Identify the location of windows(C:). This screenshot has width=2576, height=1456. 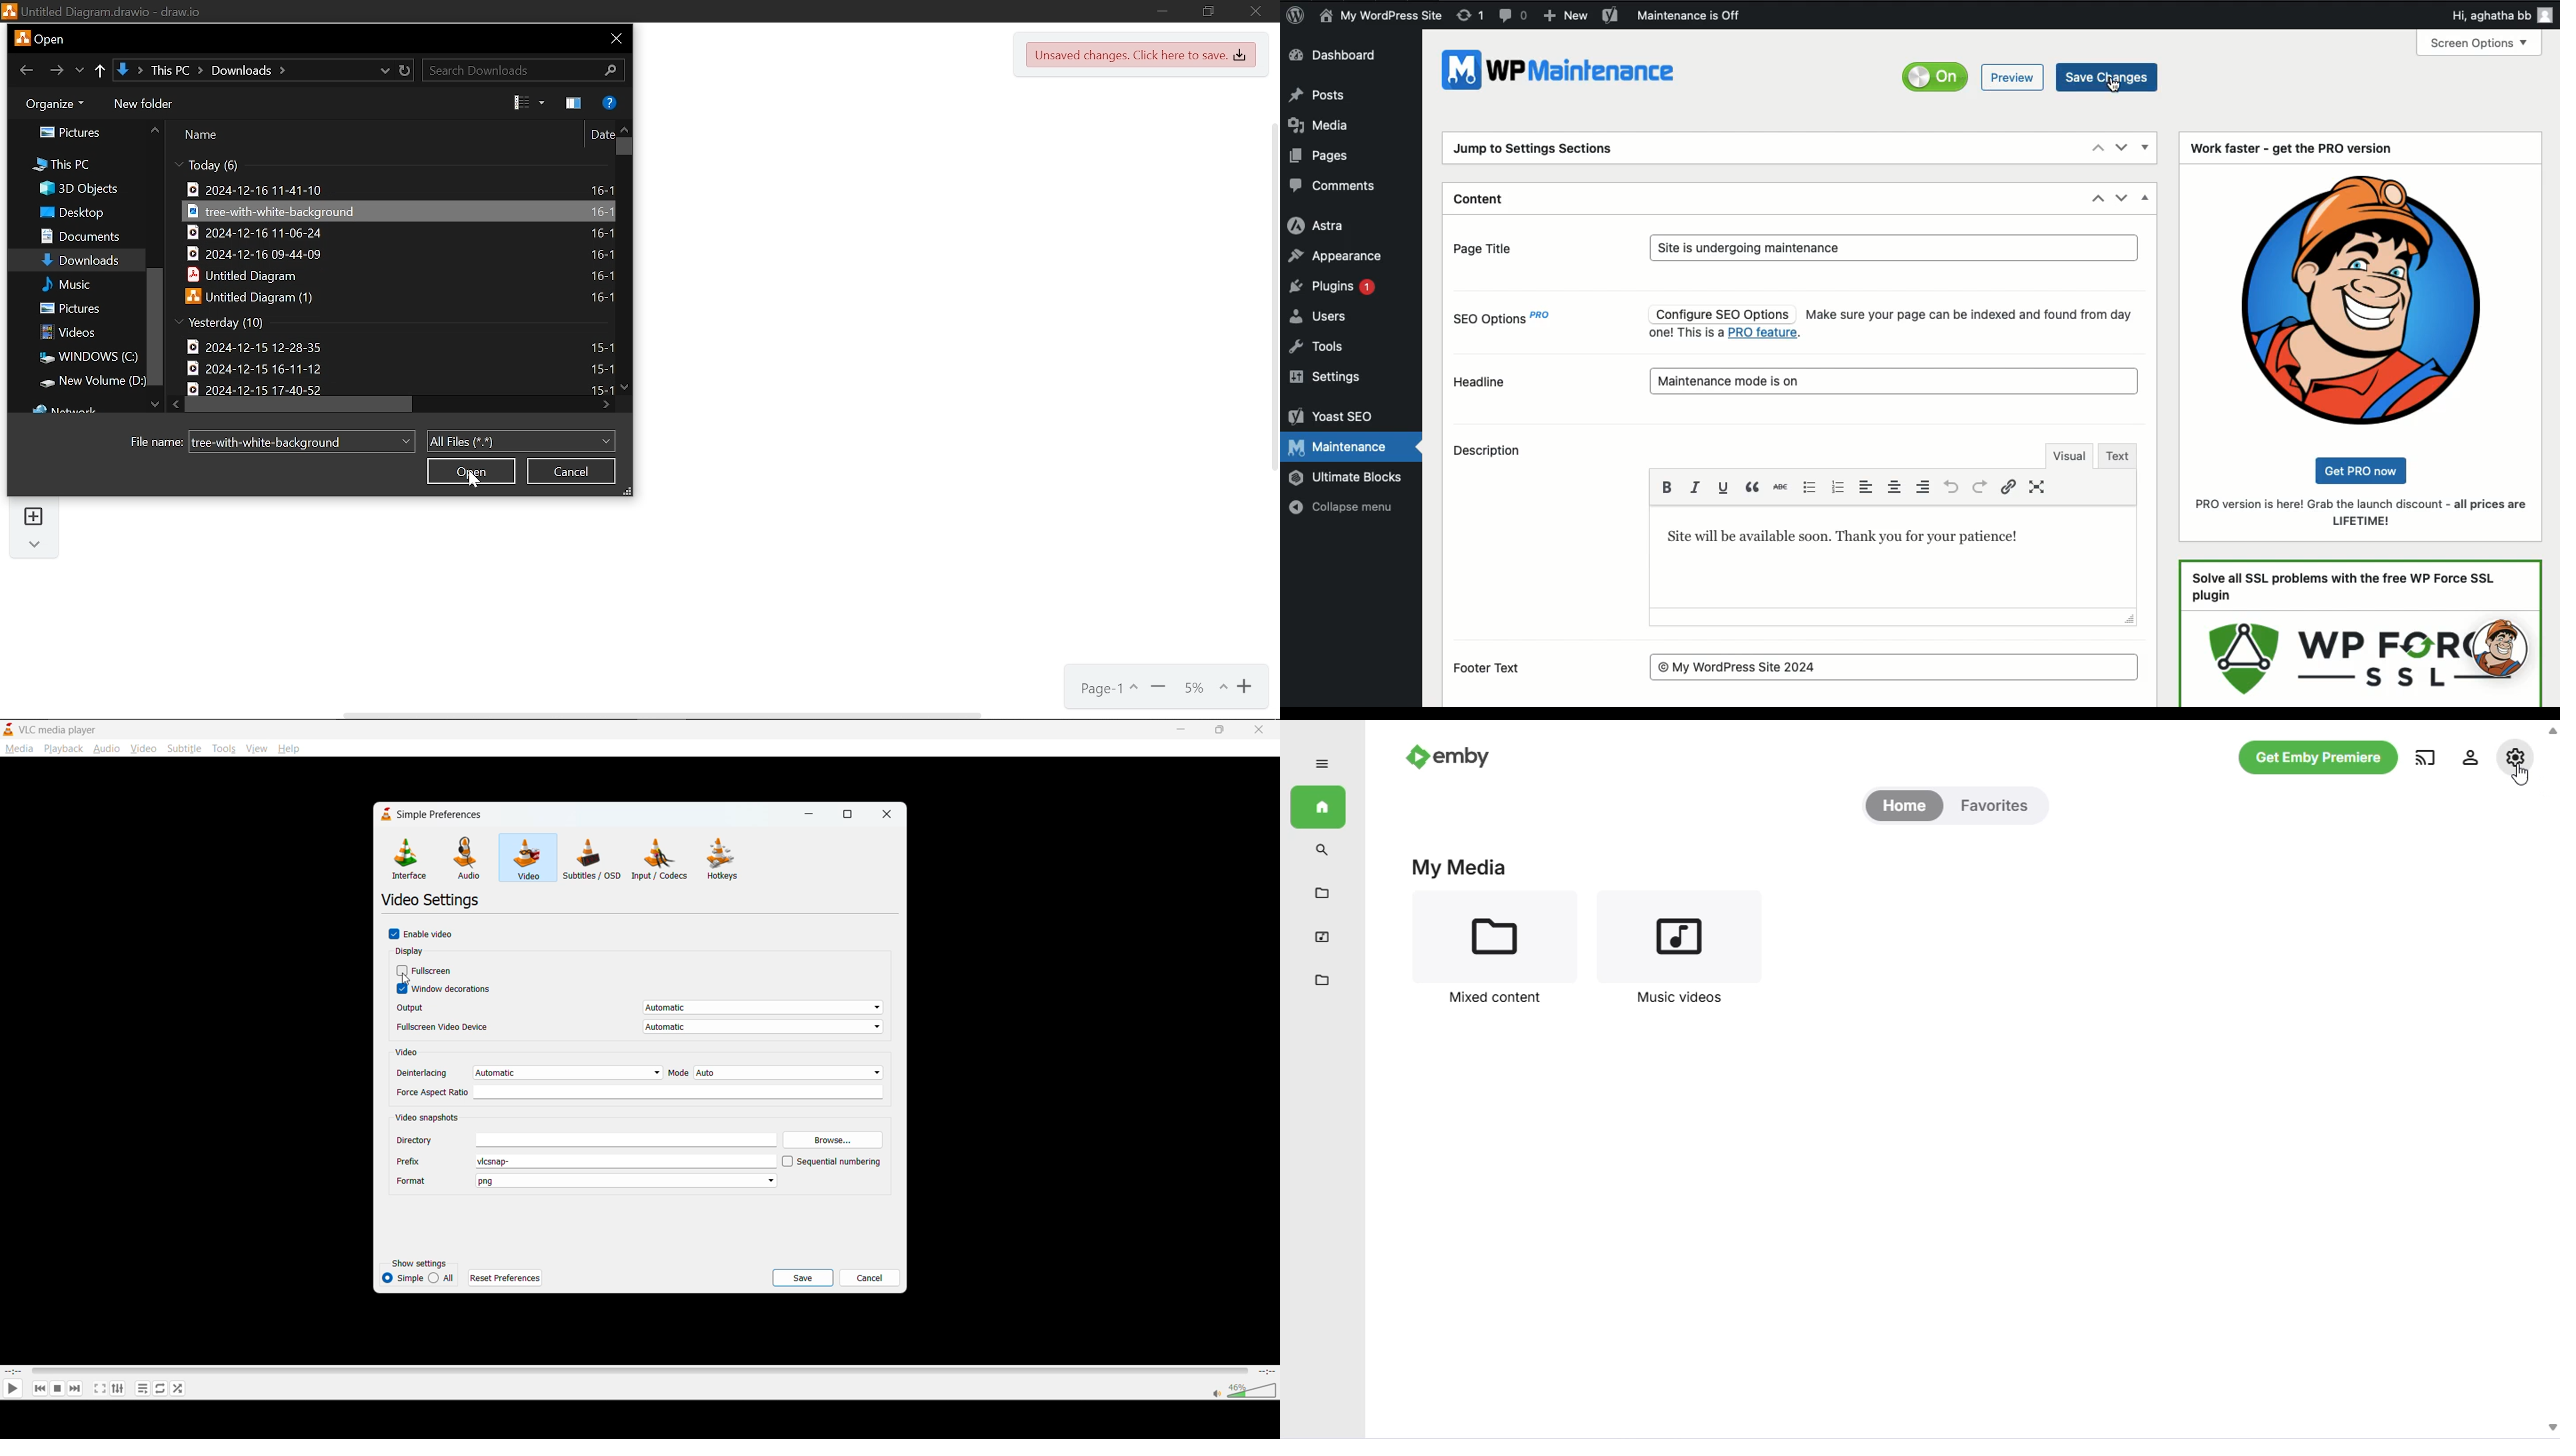
(83, 357).